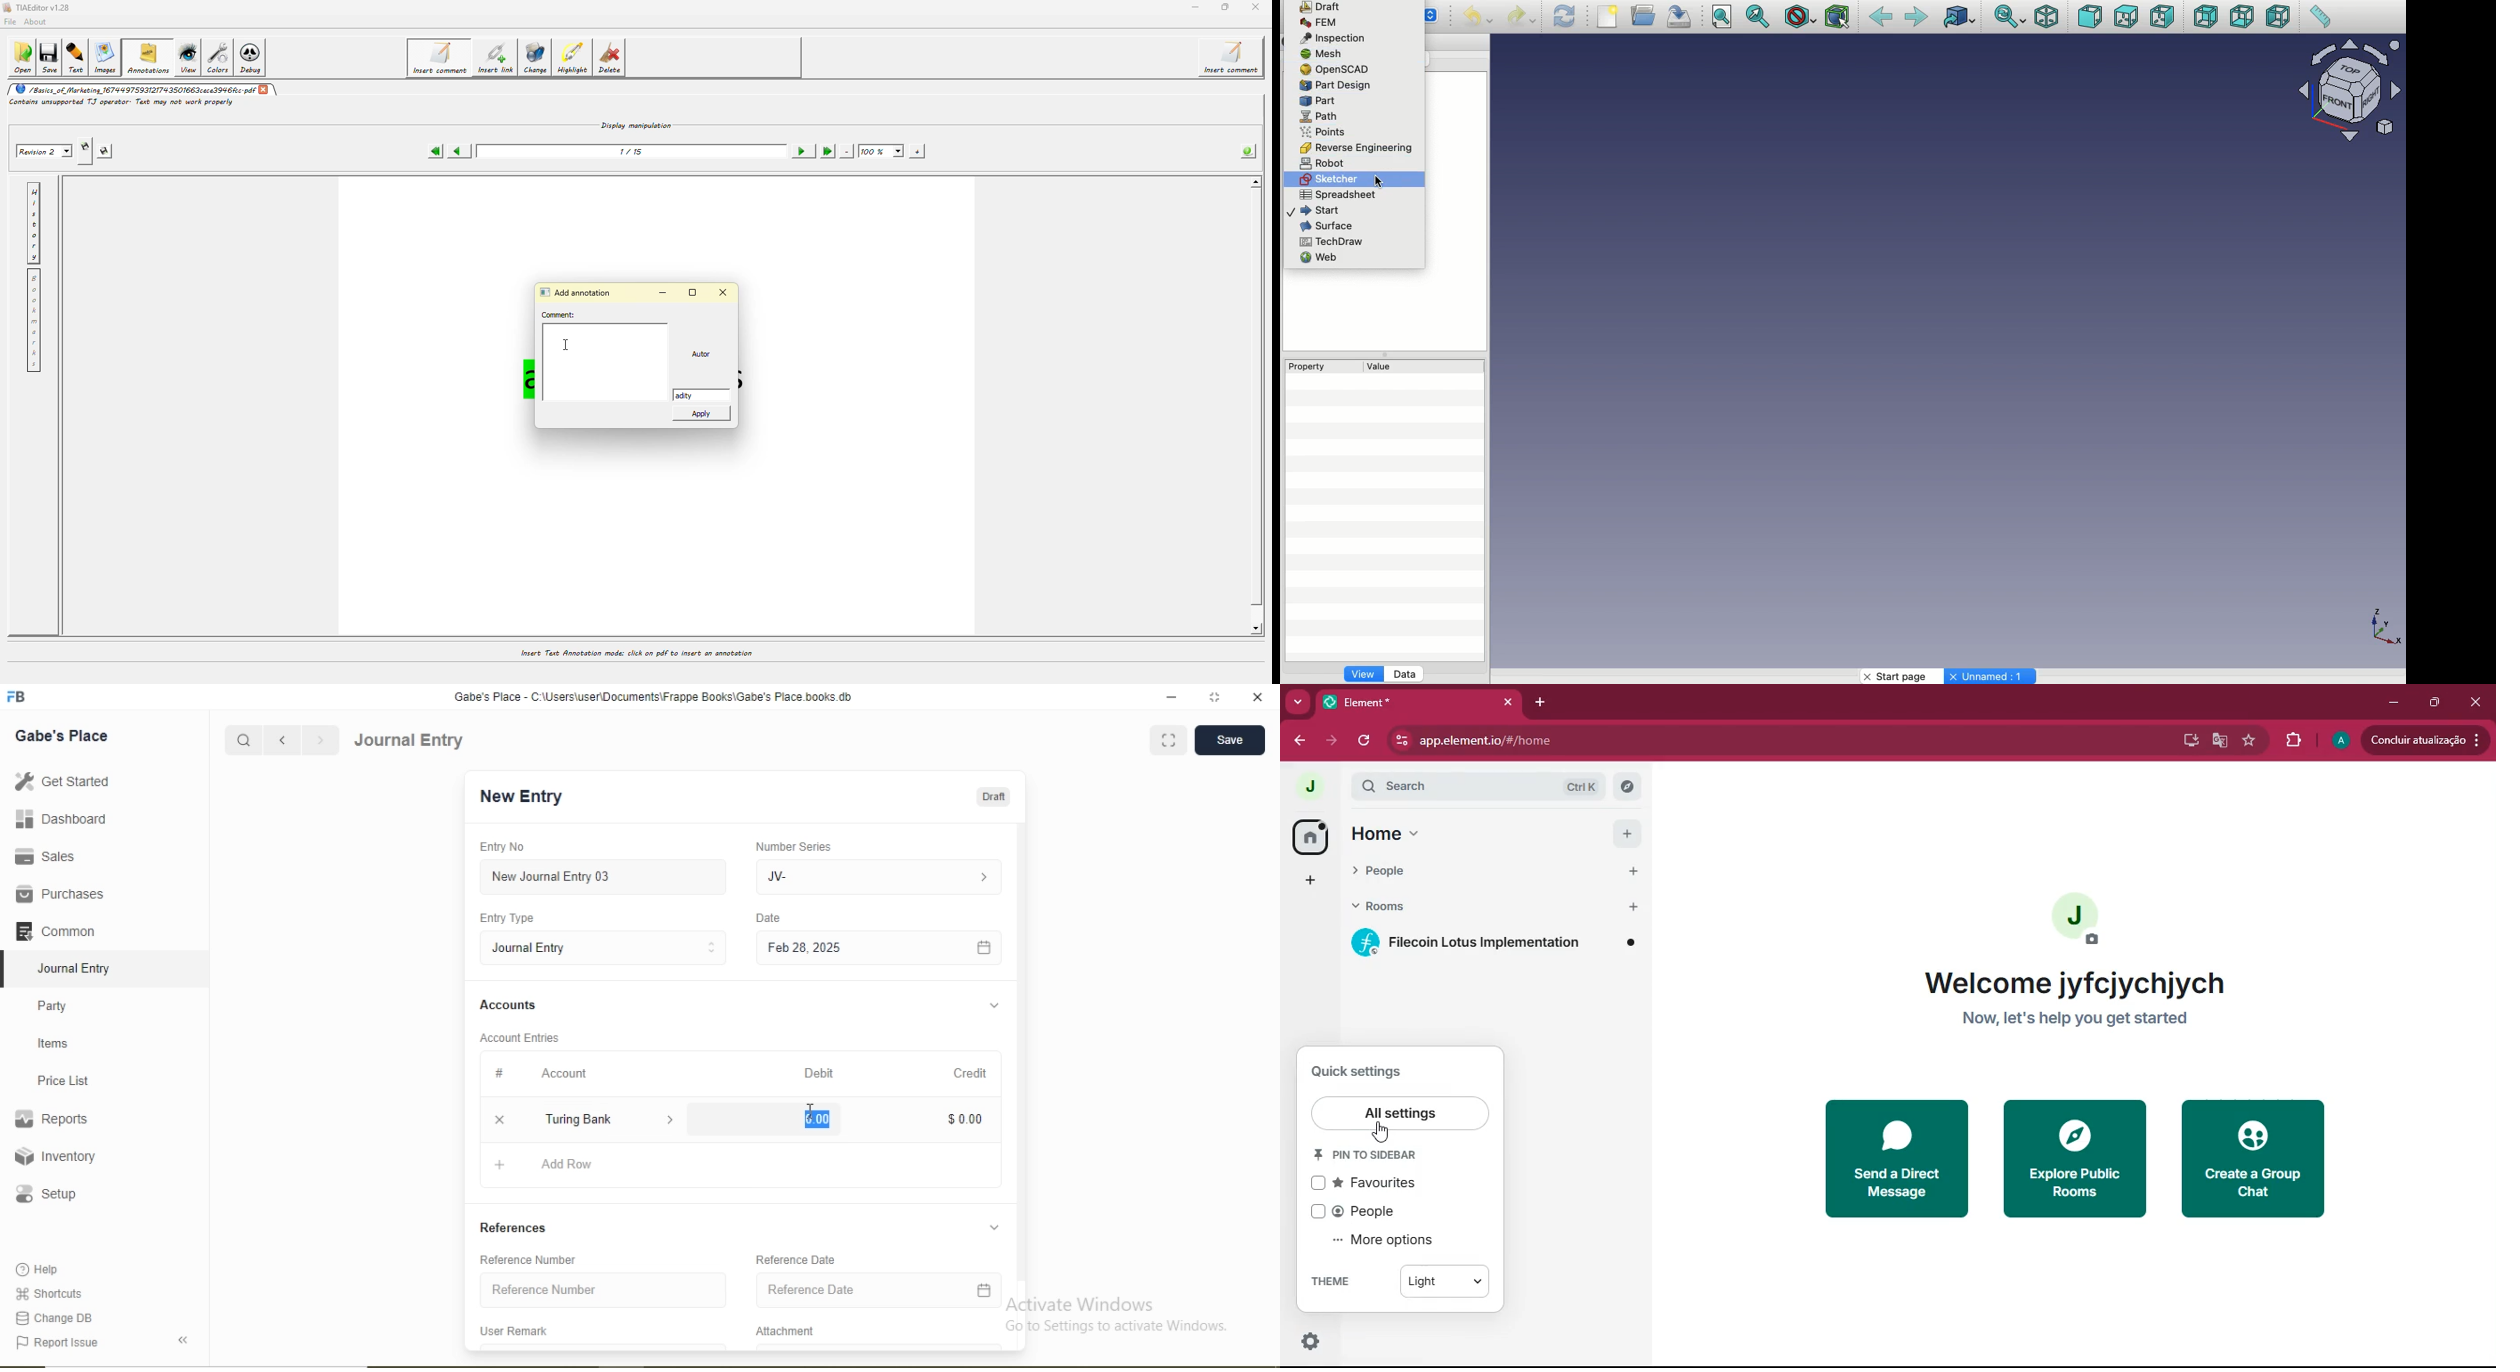 This screenshot has width=2520, height=1372. I want to click on Reference Number, so click(527, 1259).